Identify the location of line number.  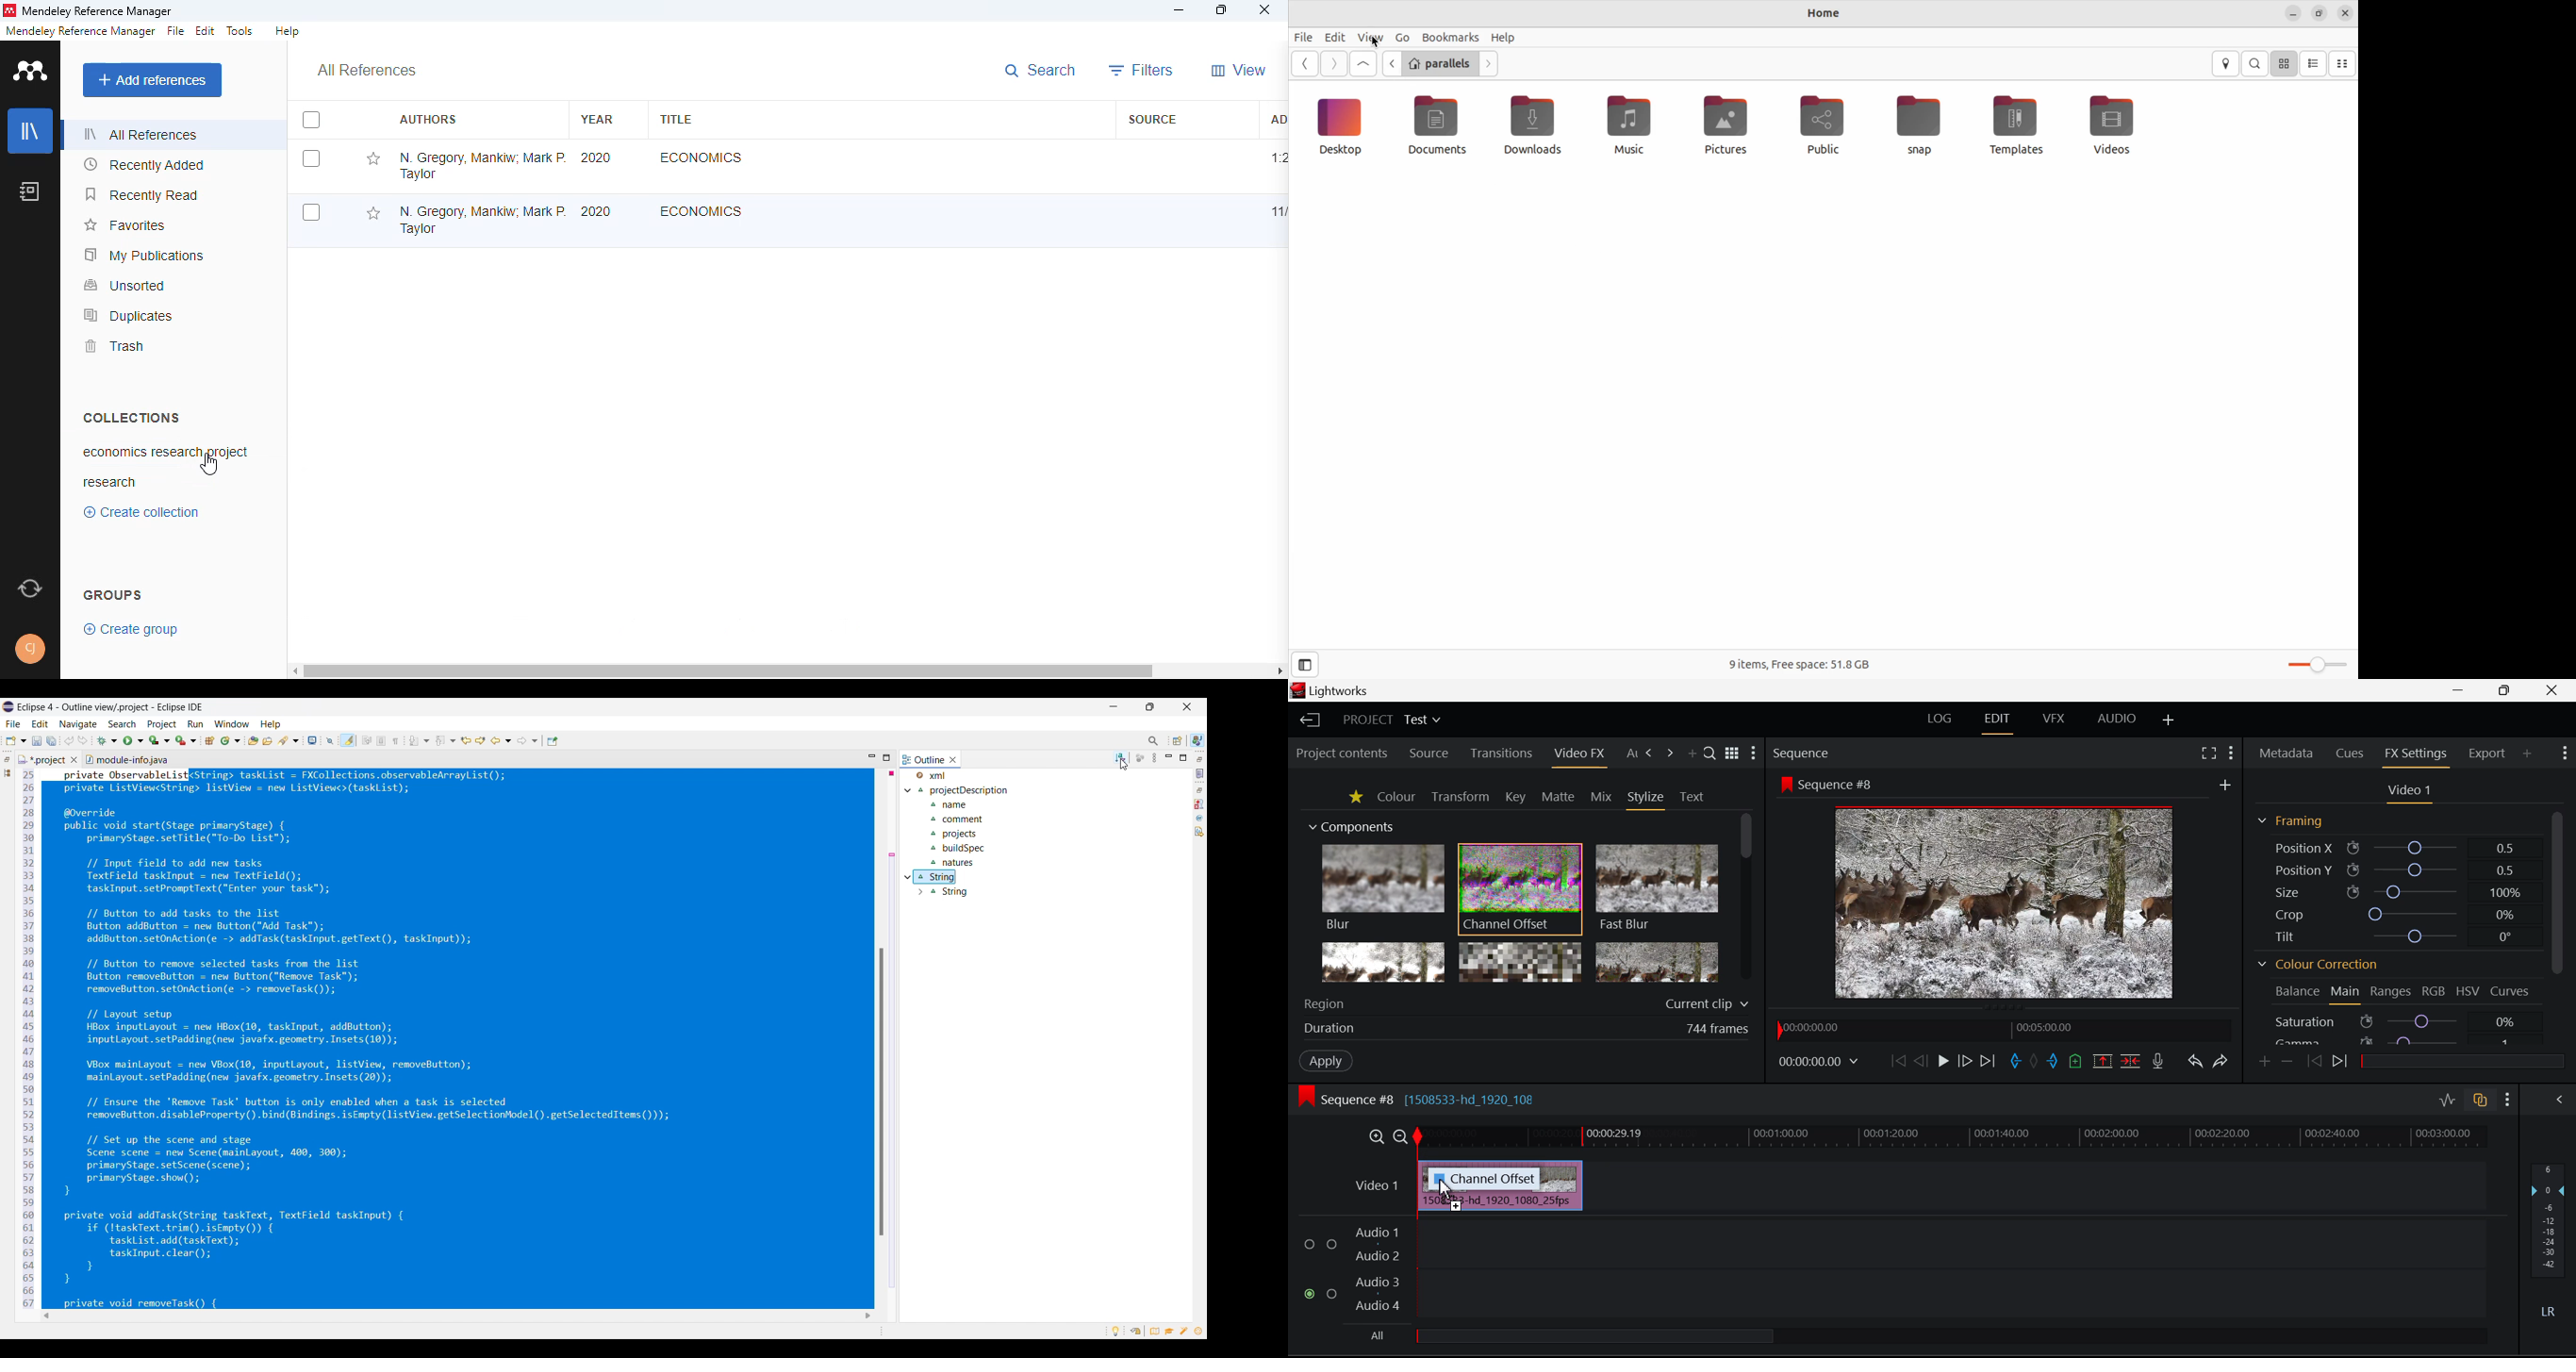
(27, 1041).